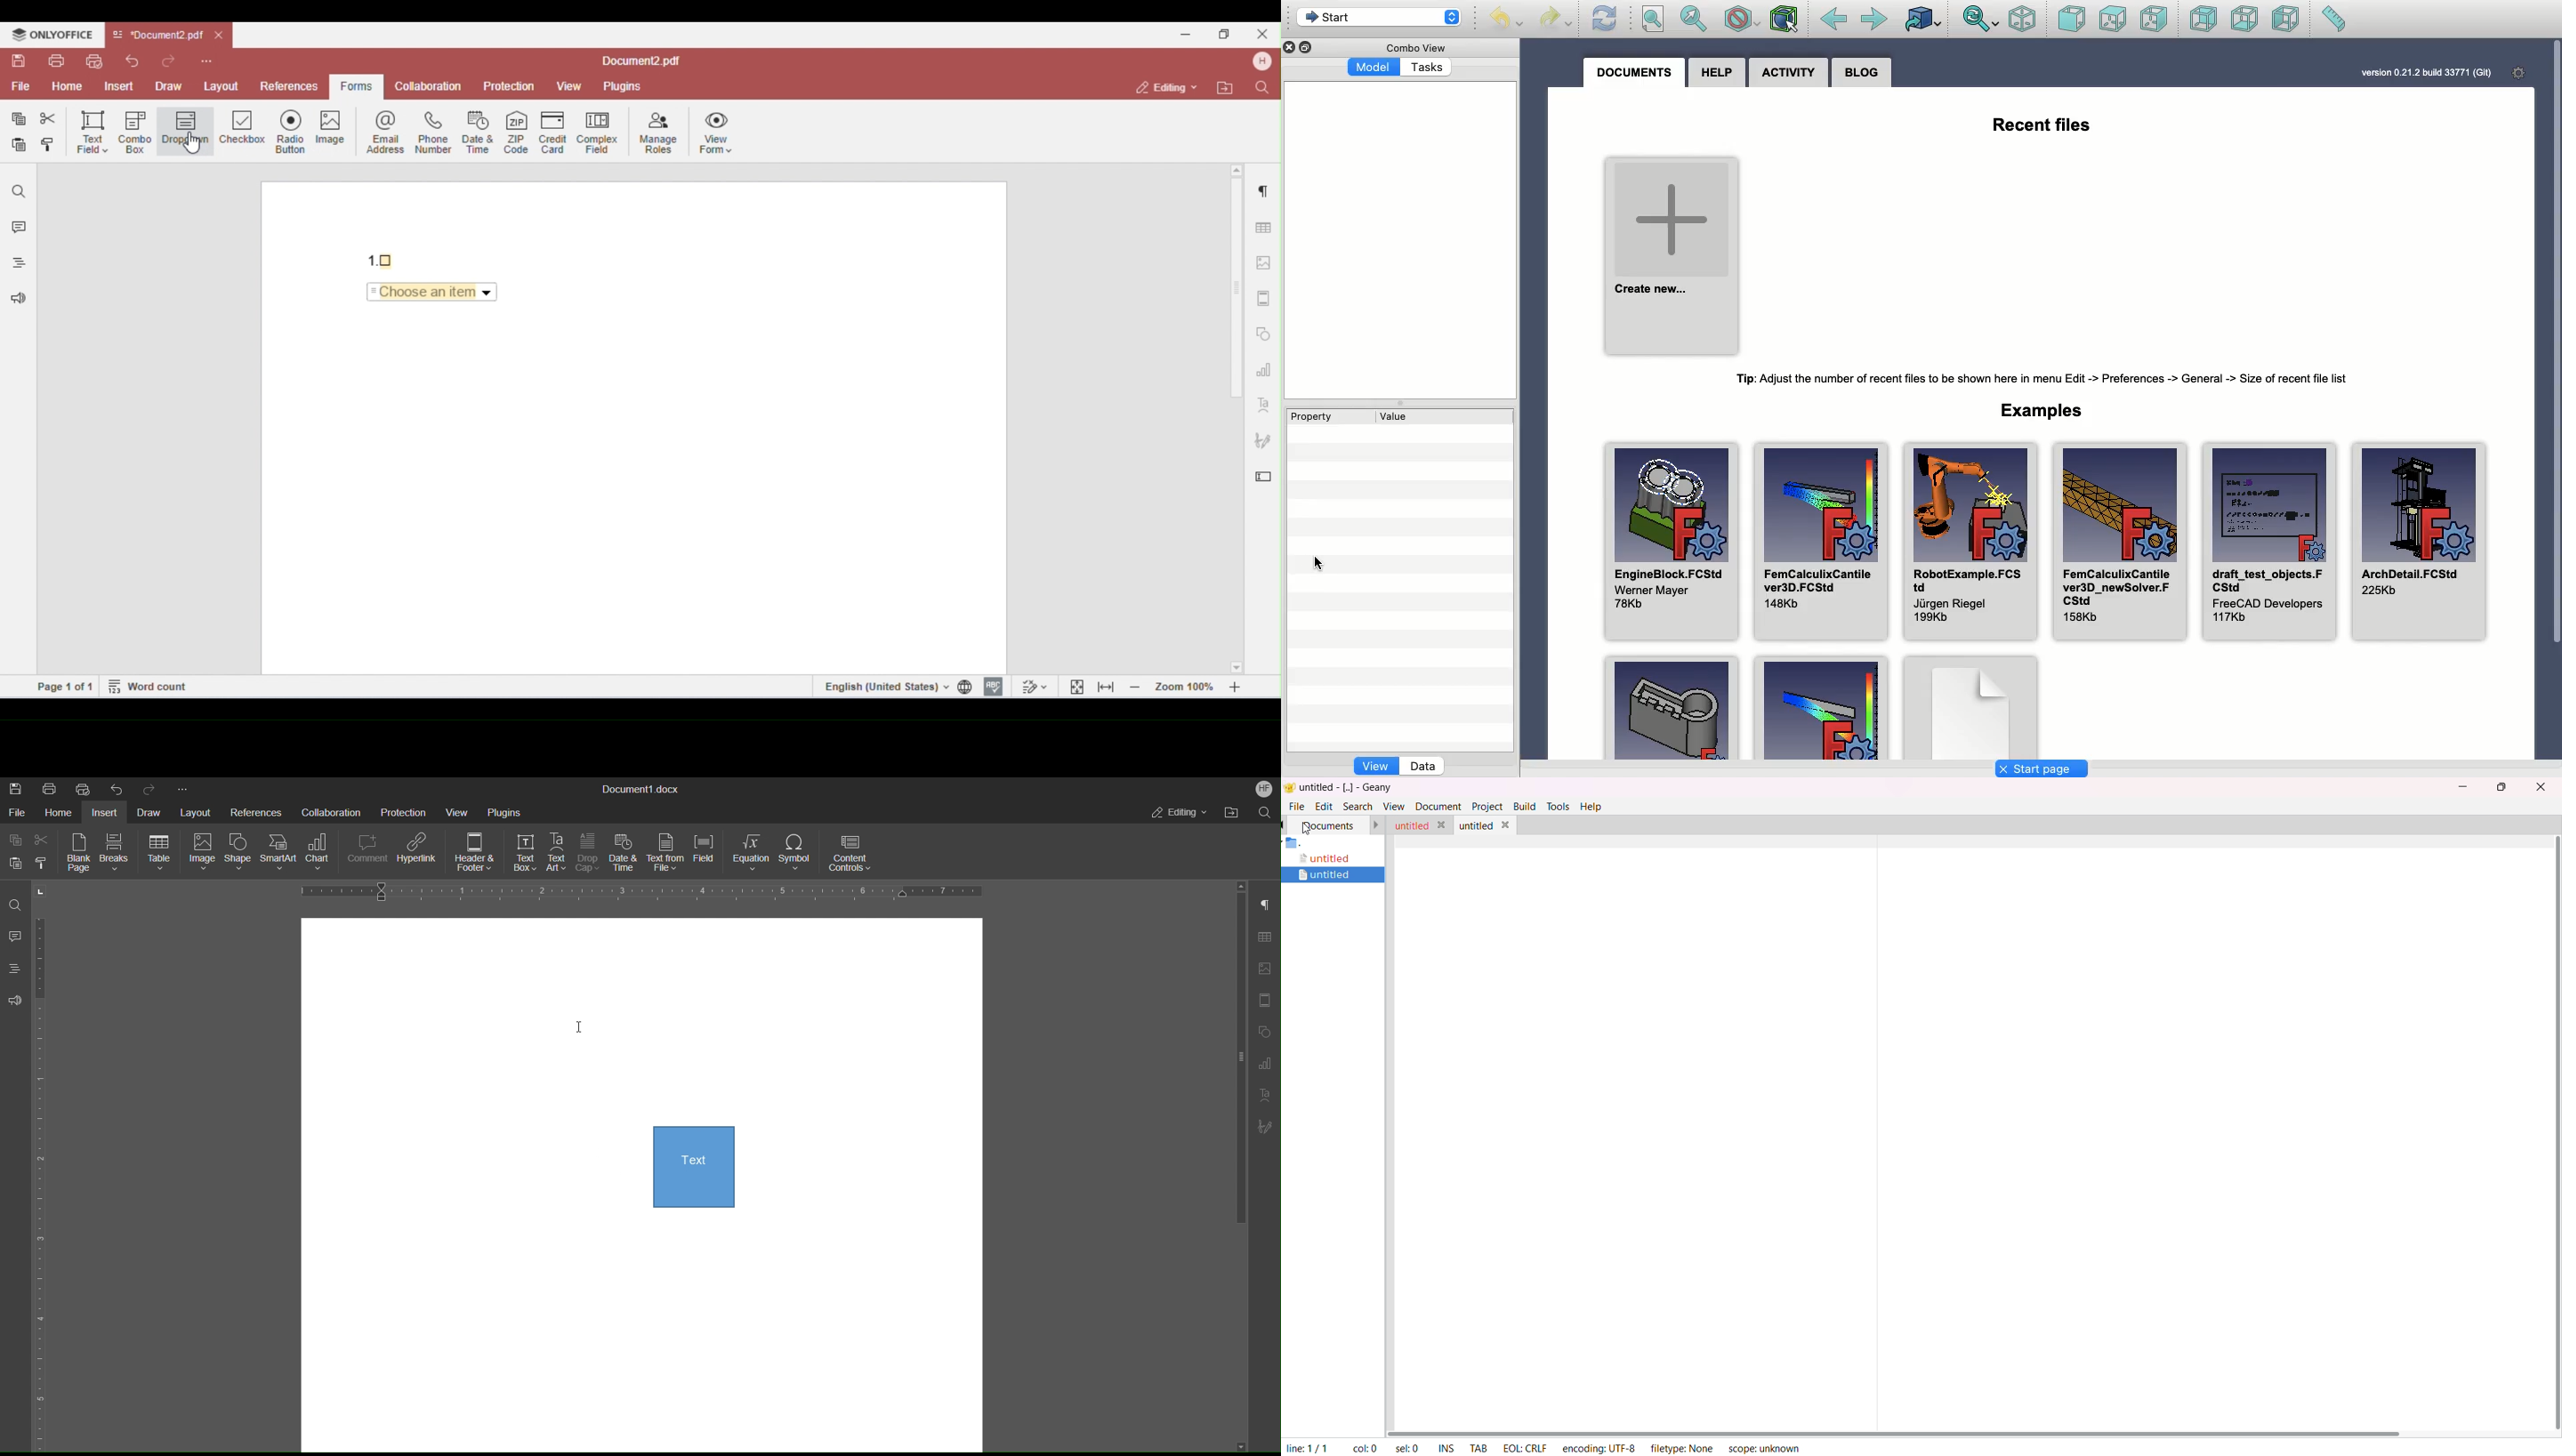  I want to click on Help, so click(1717, 73).